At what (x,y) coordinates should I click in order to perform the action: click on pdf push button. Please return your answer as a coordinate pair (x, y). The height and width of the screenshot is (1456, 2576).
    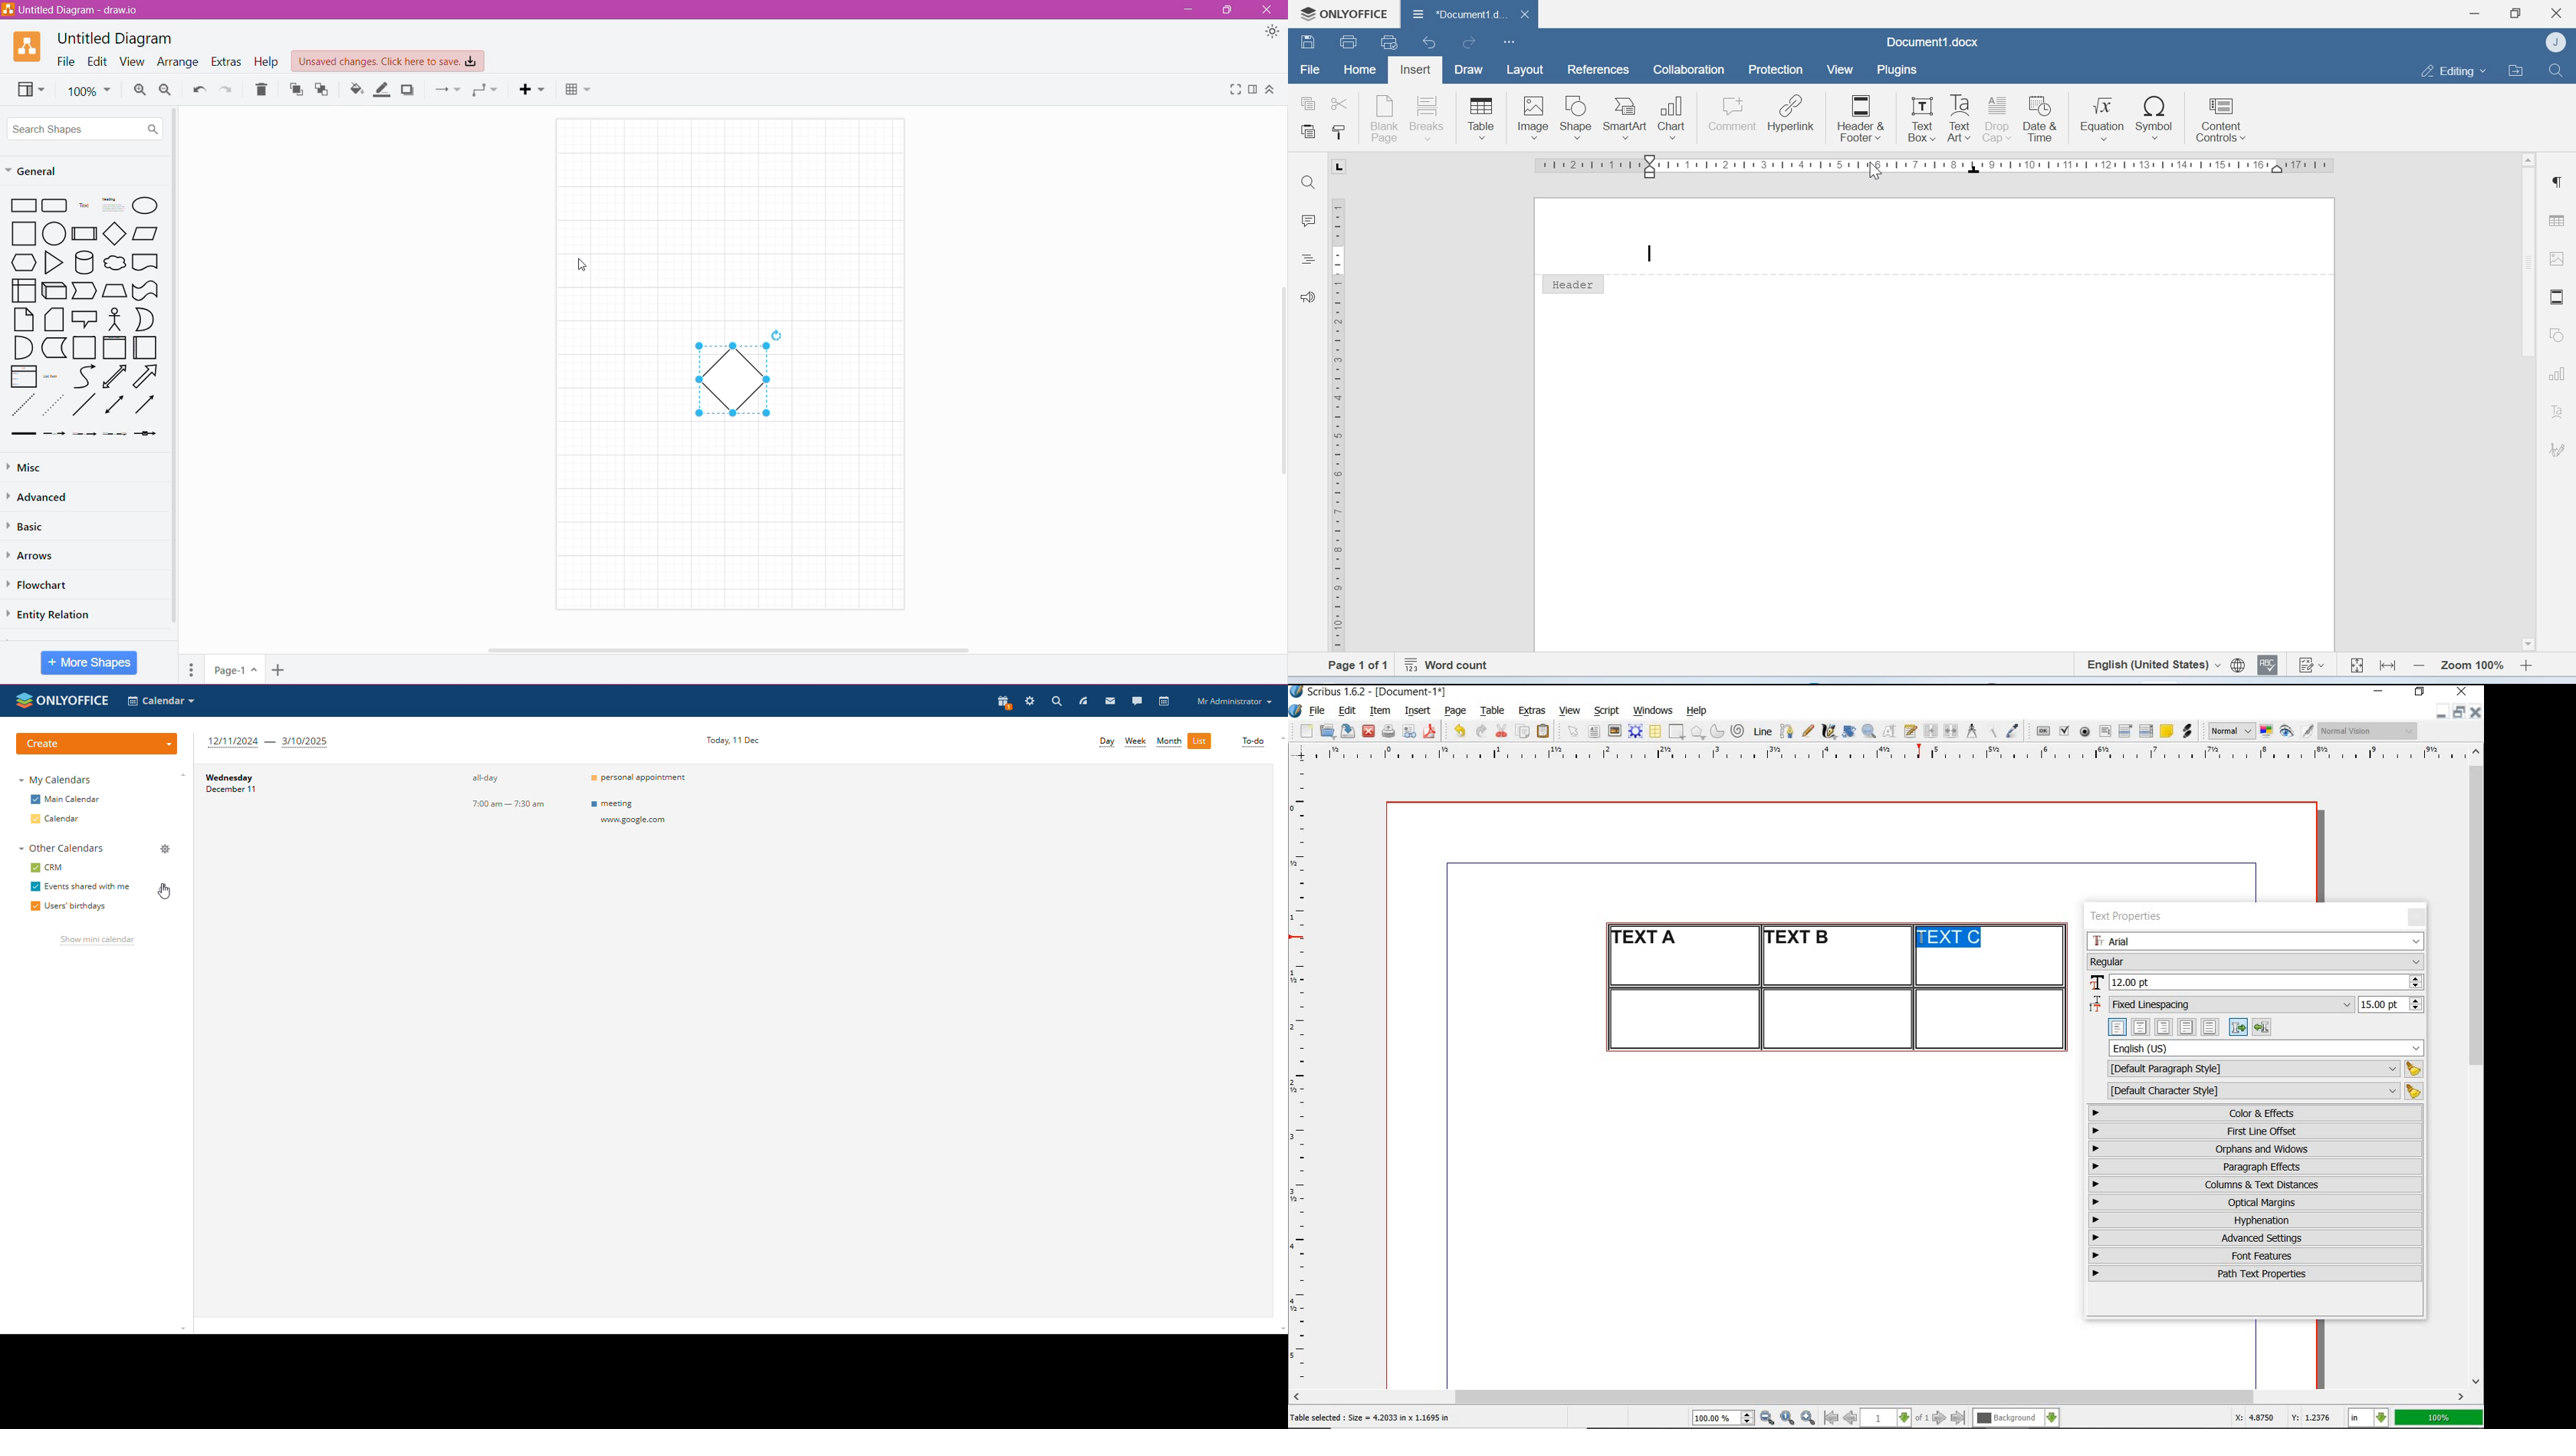
    Looking at the image, I should click on (2044, 732).